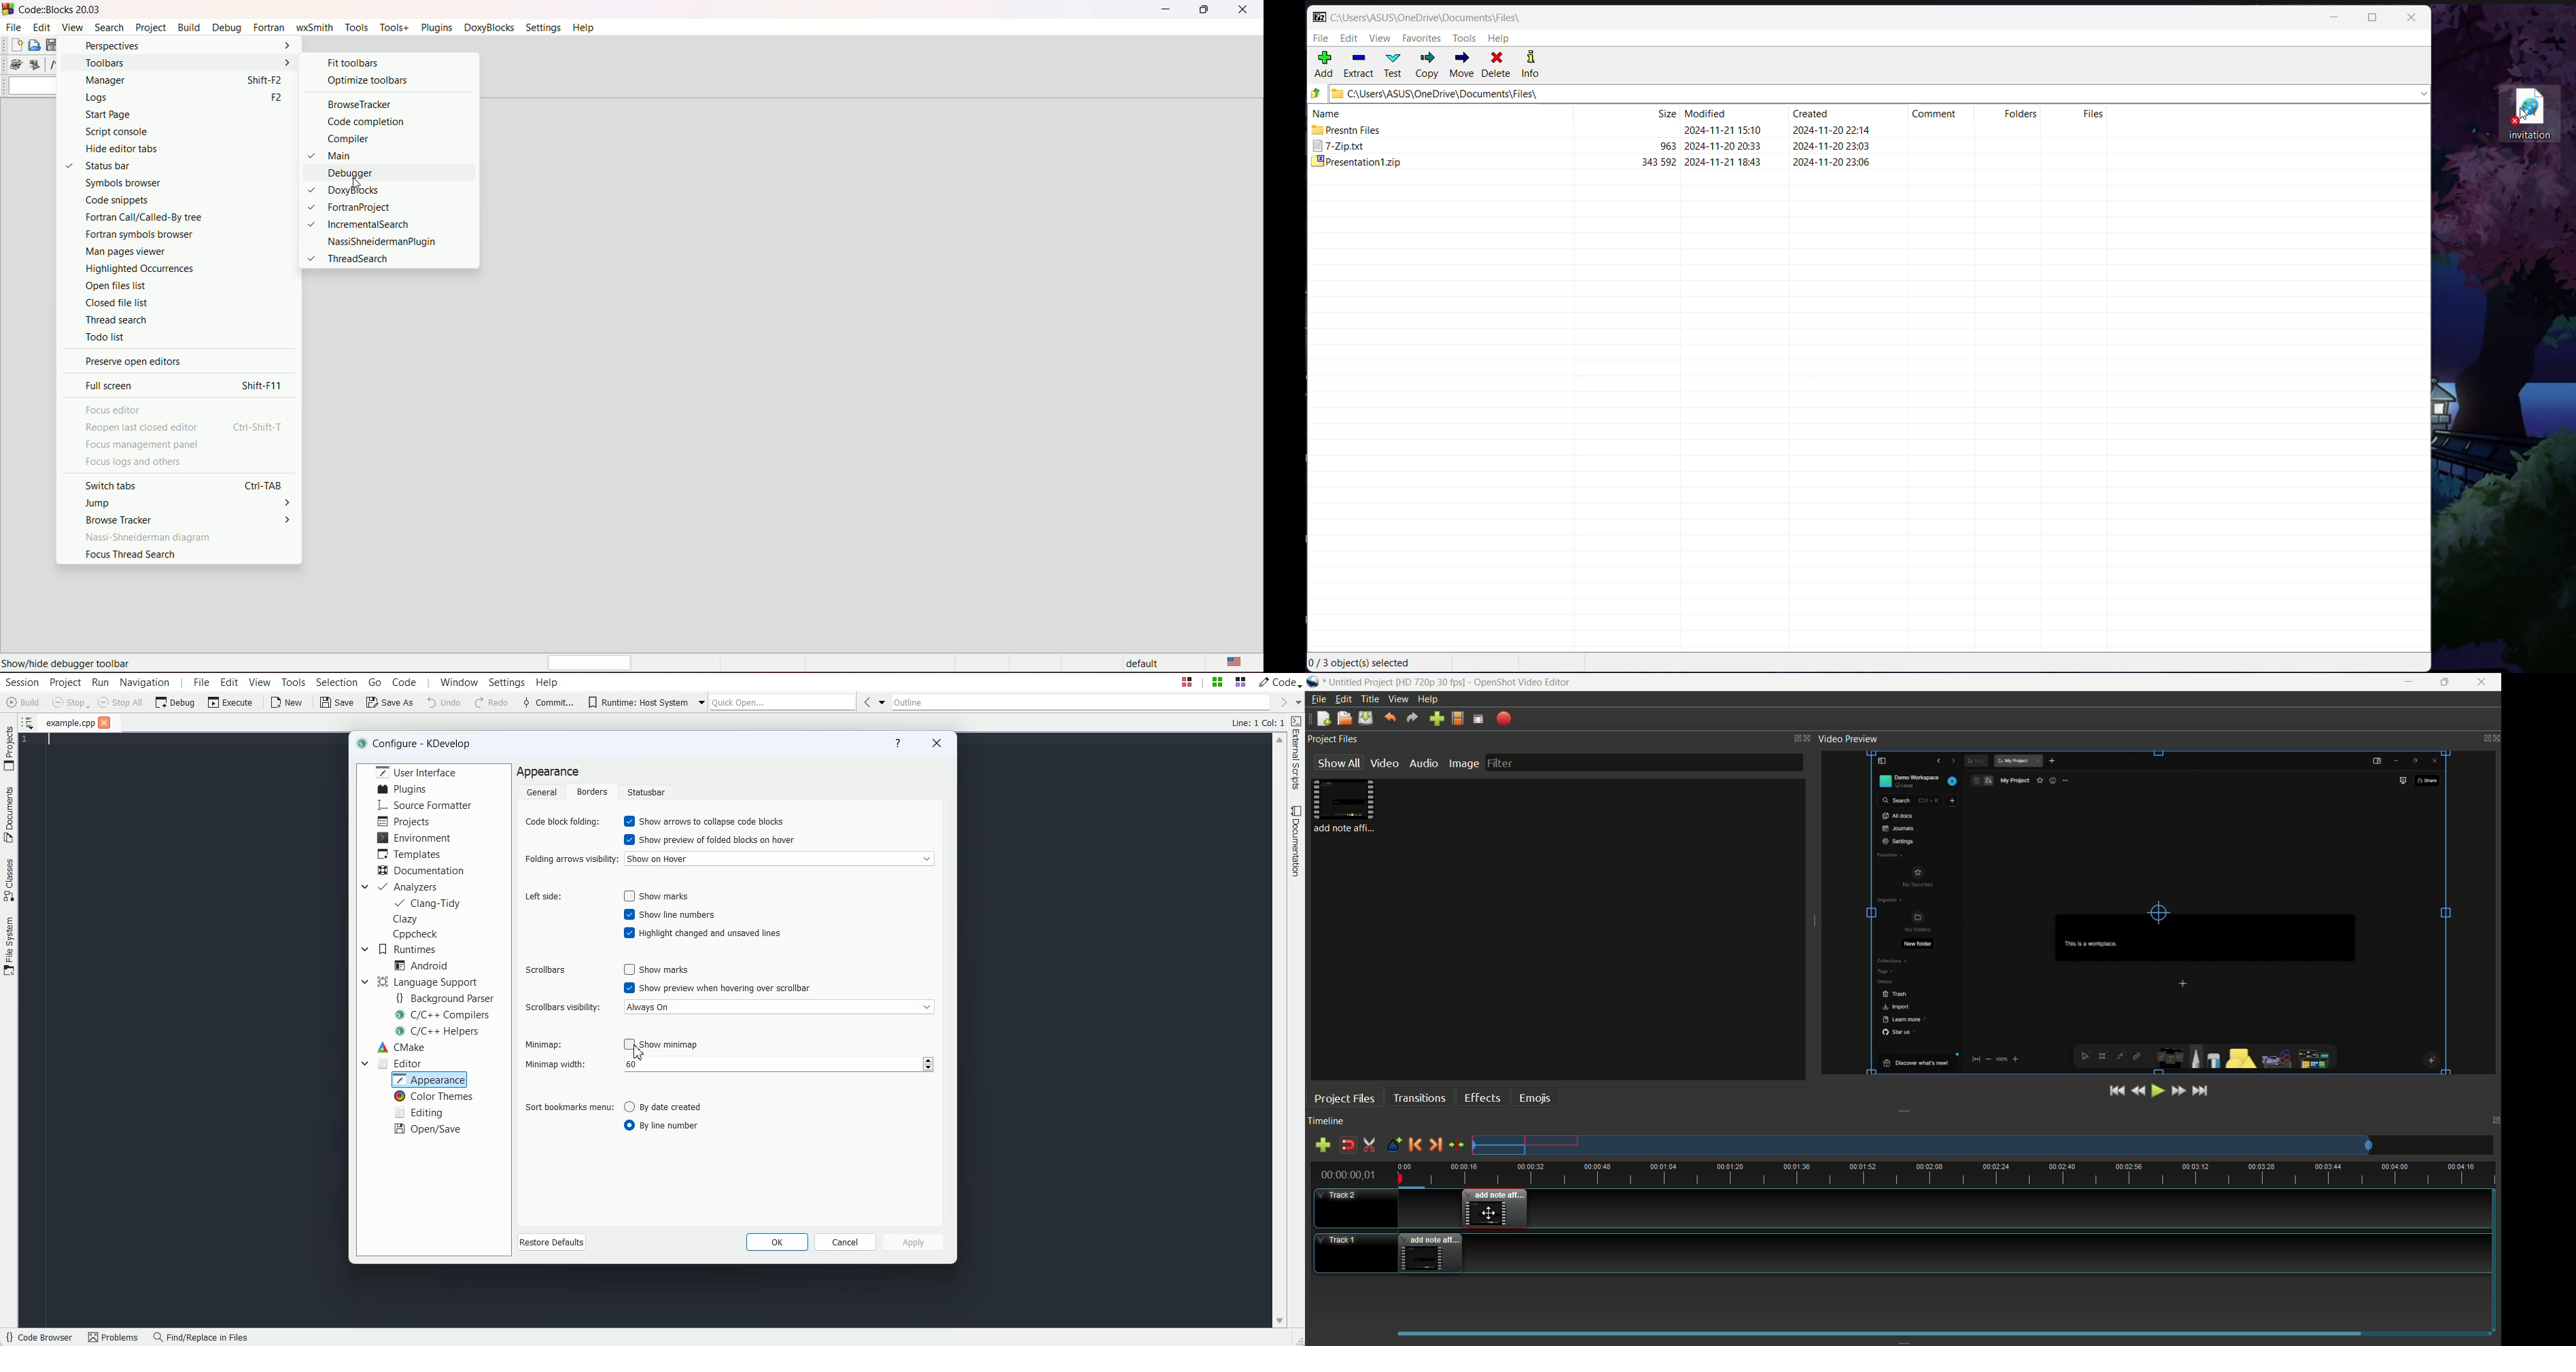  Describe the element at coordinates (366, 190) in the screenshot. I see `Doxyblocks` at that location.